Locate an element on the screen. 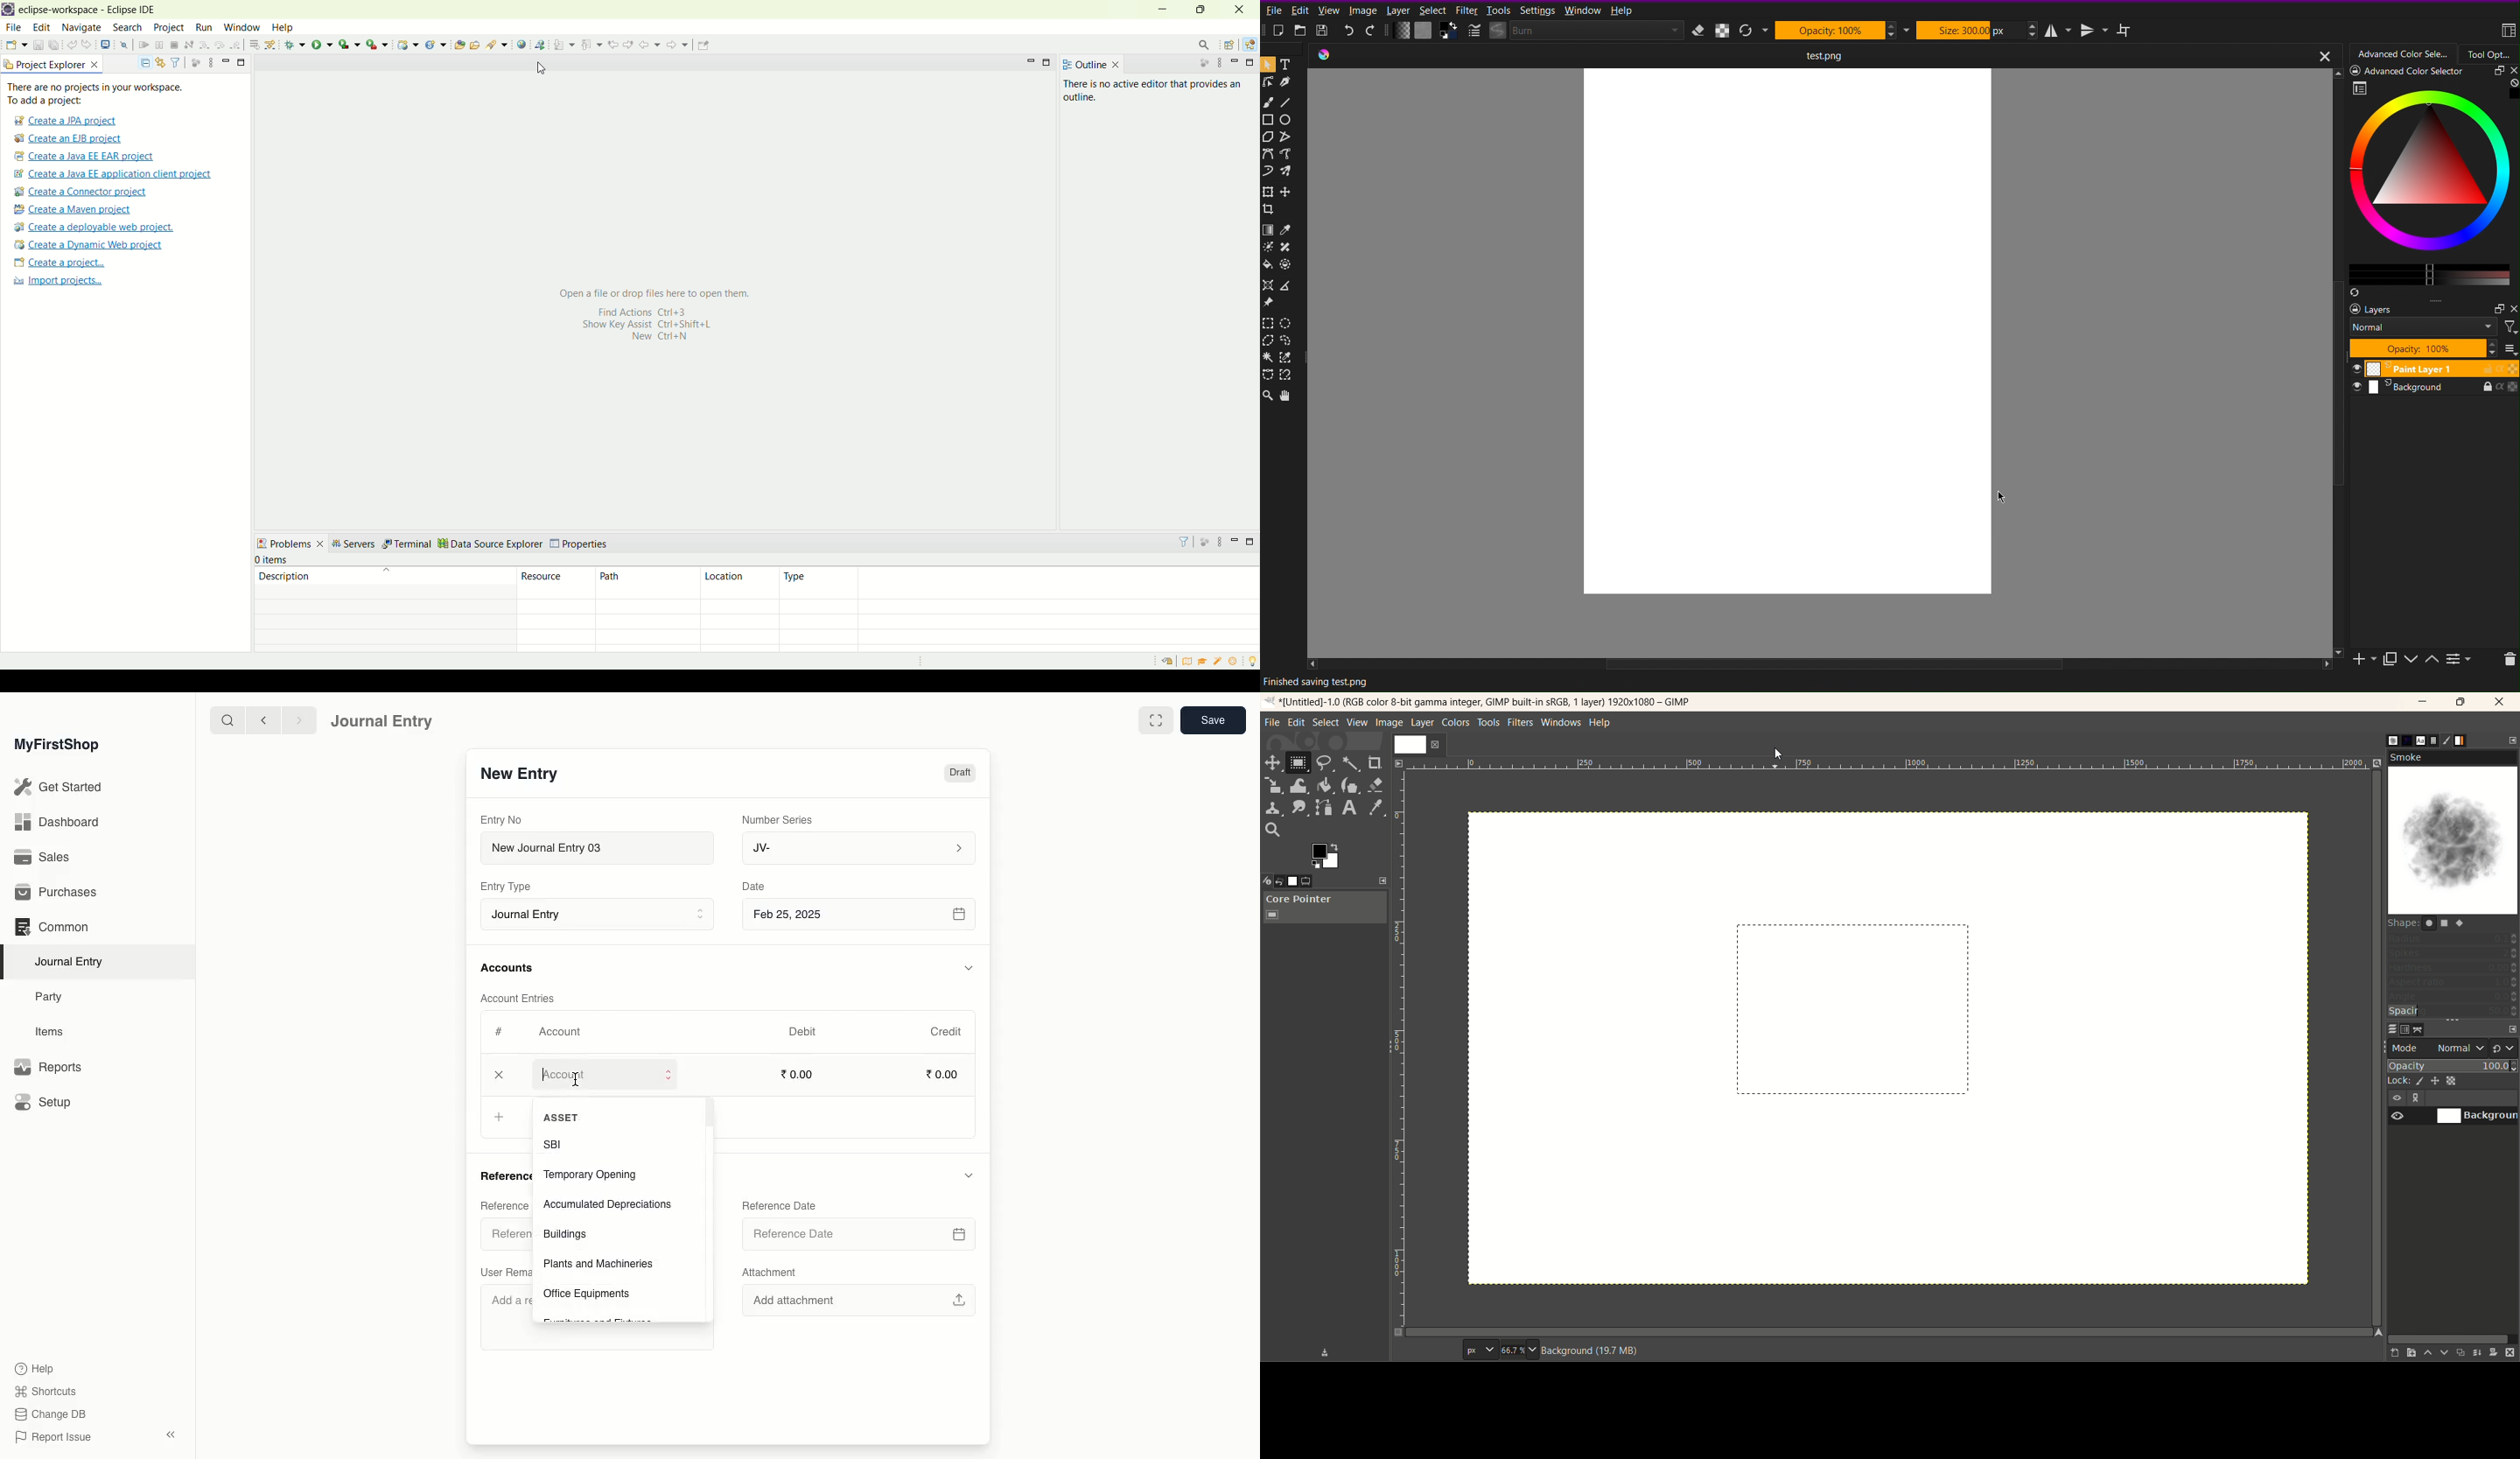  Edit is located at coordinates (1301, 12).